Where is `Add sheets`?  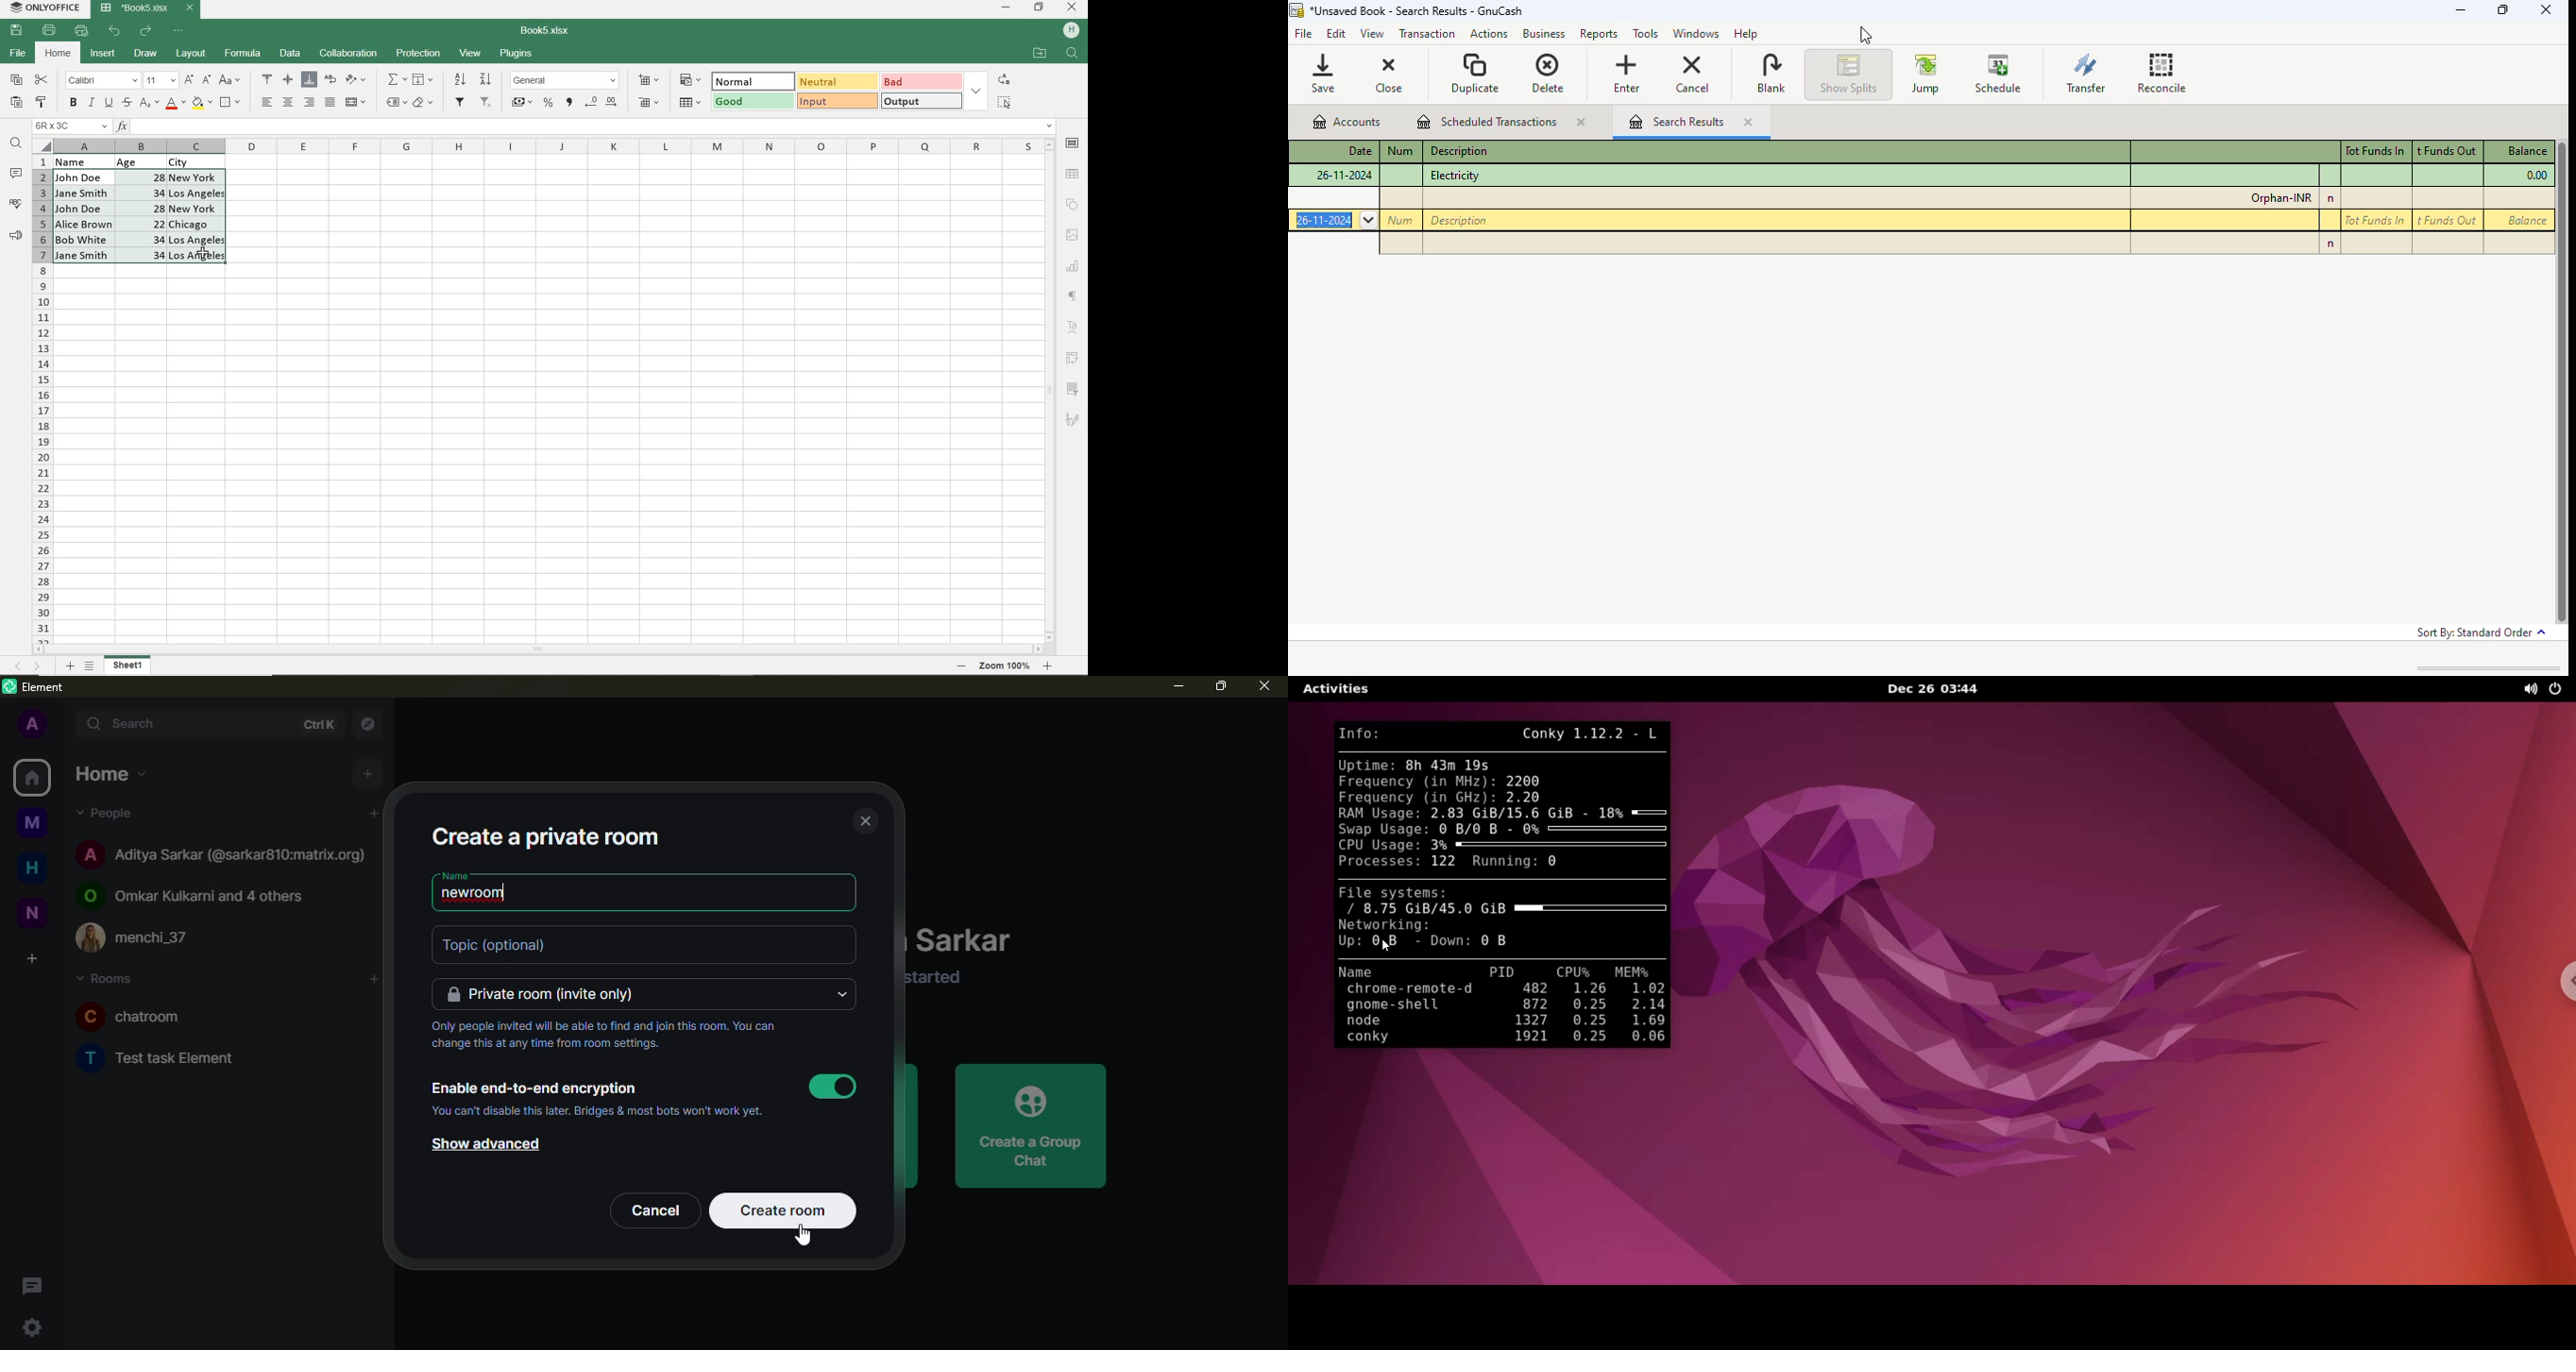
Add sheets is located at coordinates (68, 666).